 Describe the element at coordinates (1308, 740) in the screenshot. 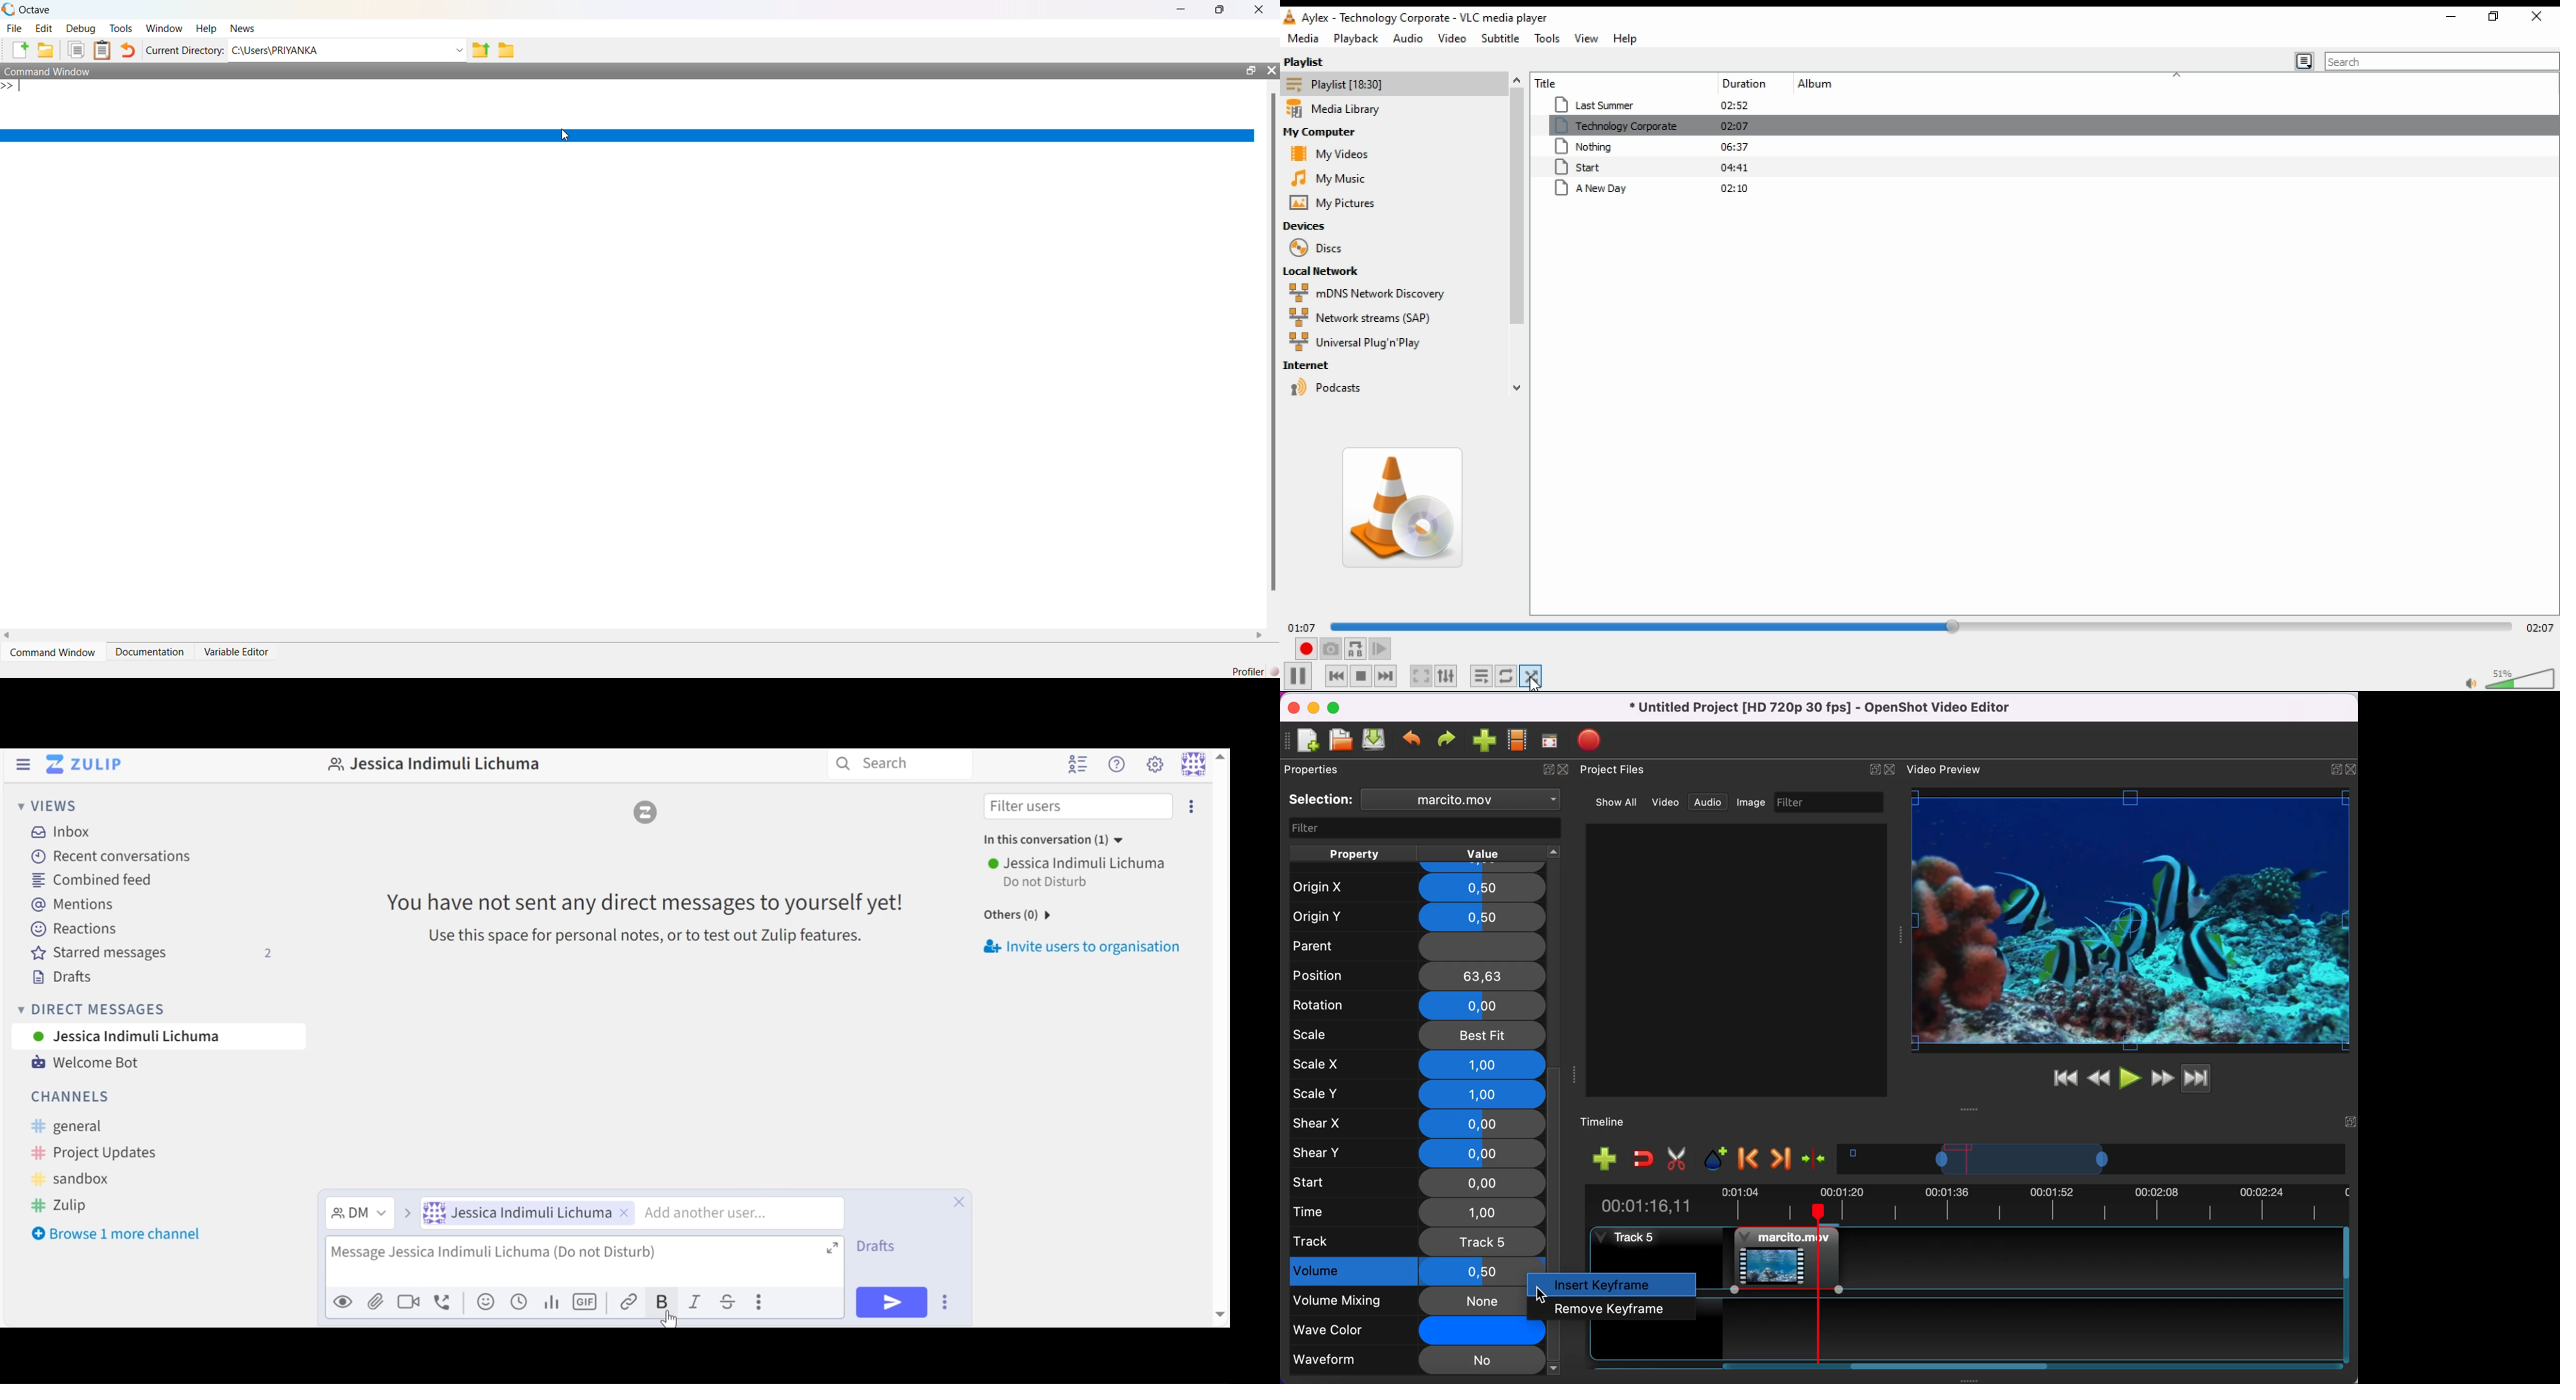

I see `new file` at that location.